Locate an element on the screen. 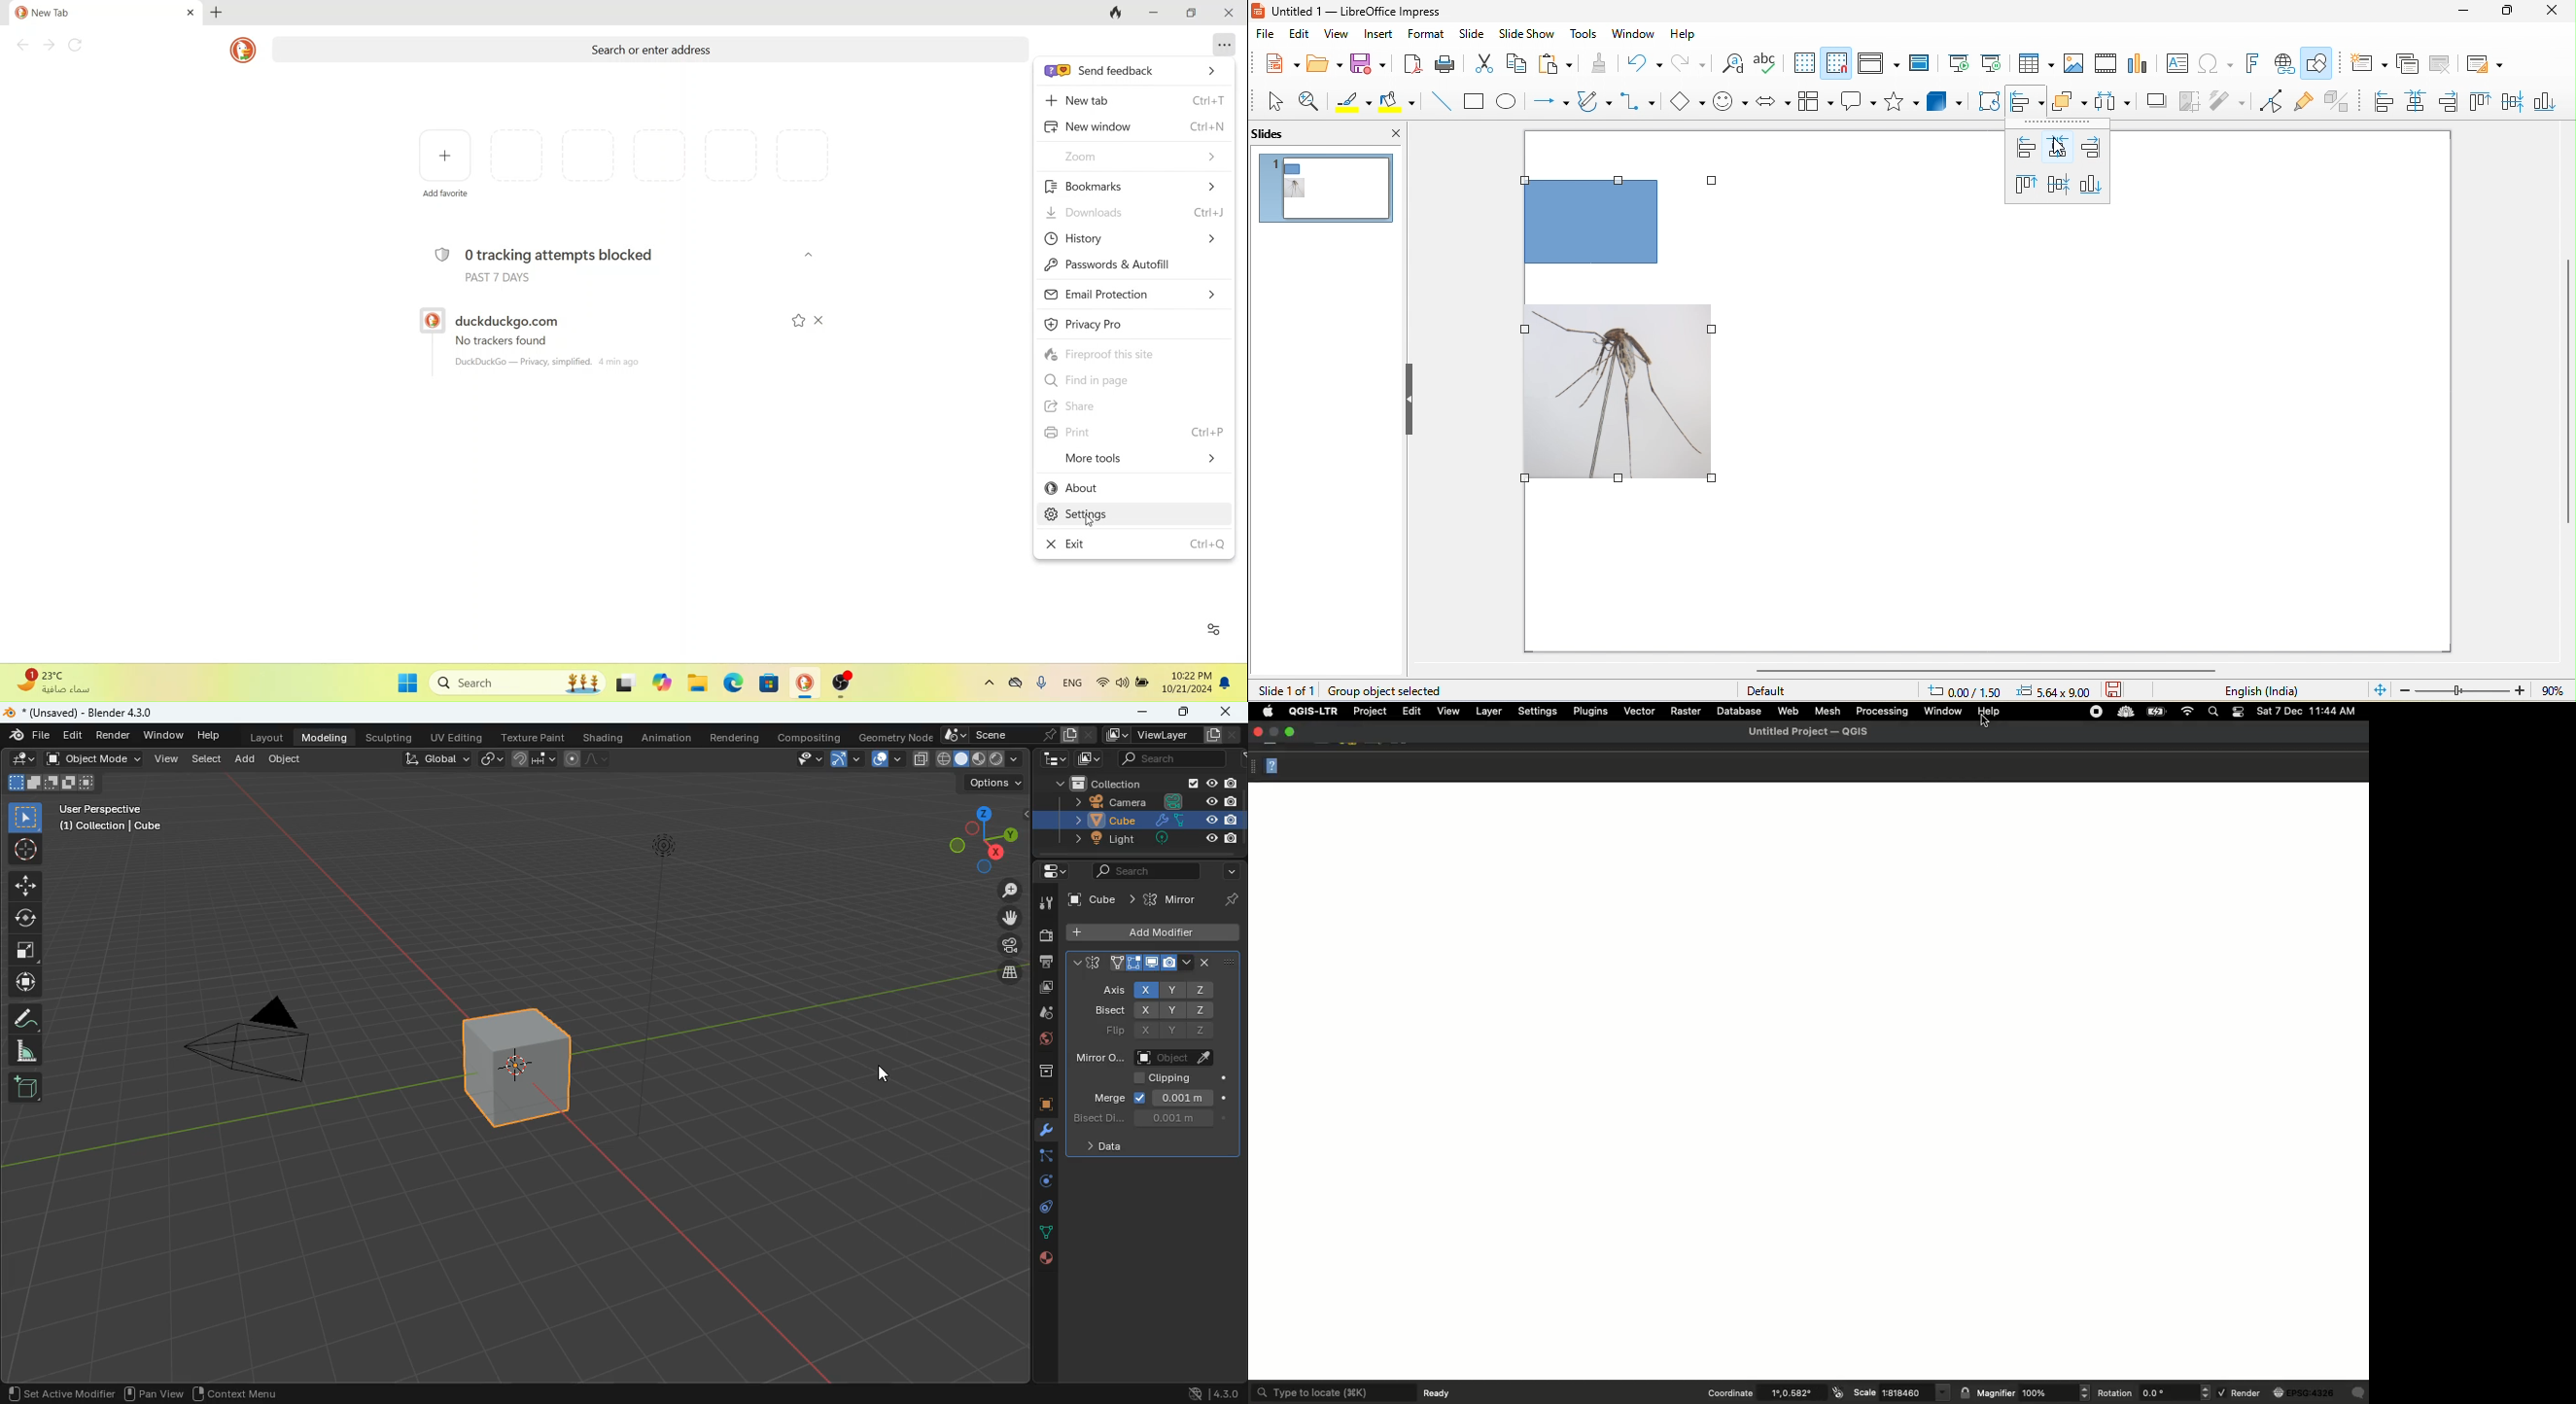  cursor is located at coordinates (886, 1073).